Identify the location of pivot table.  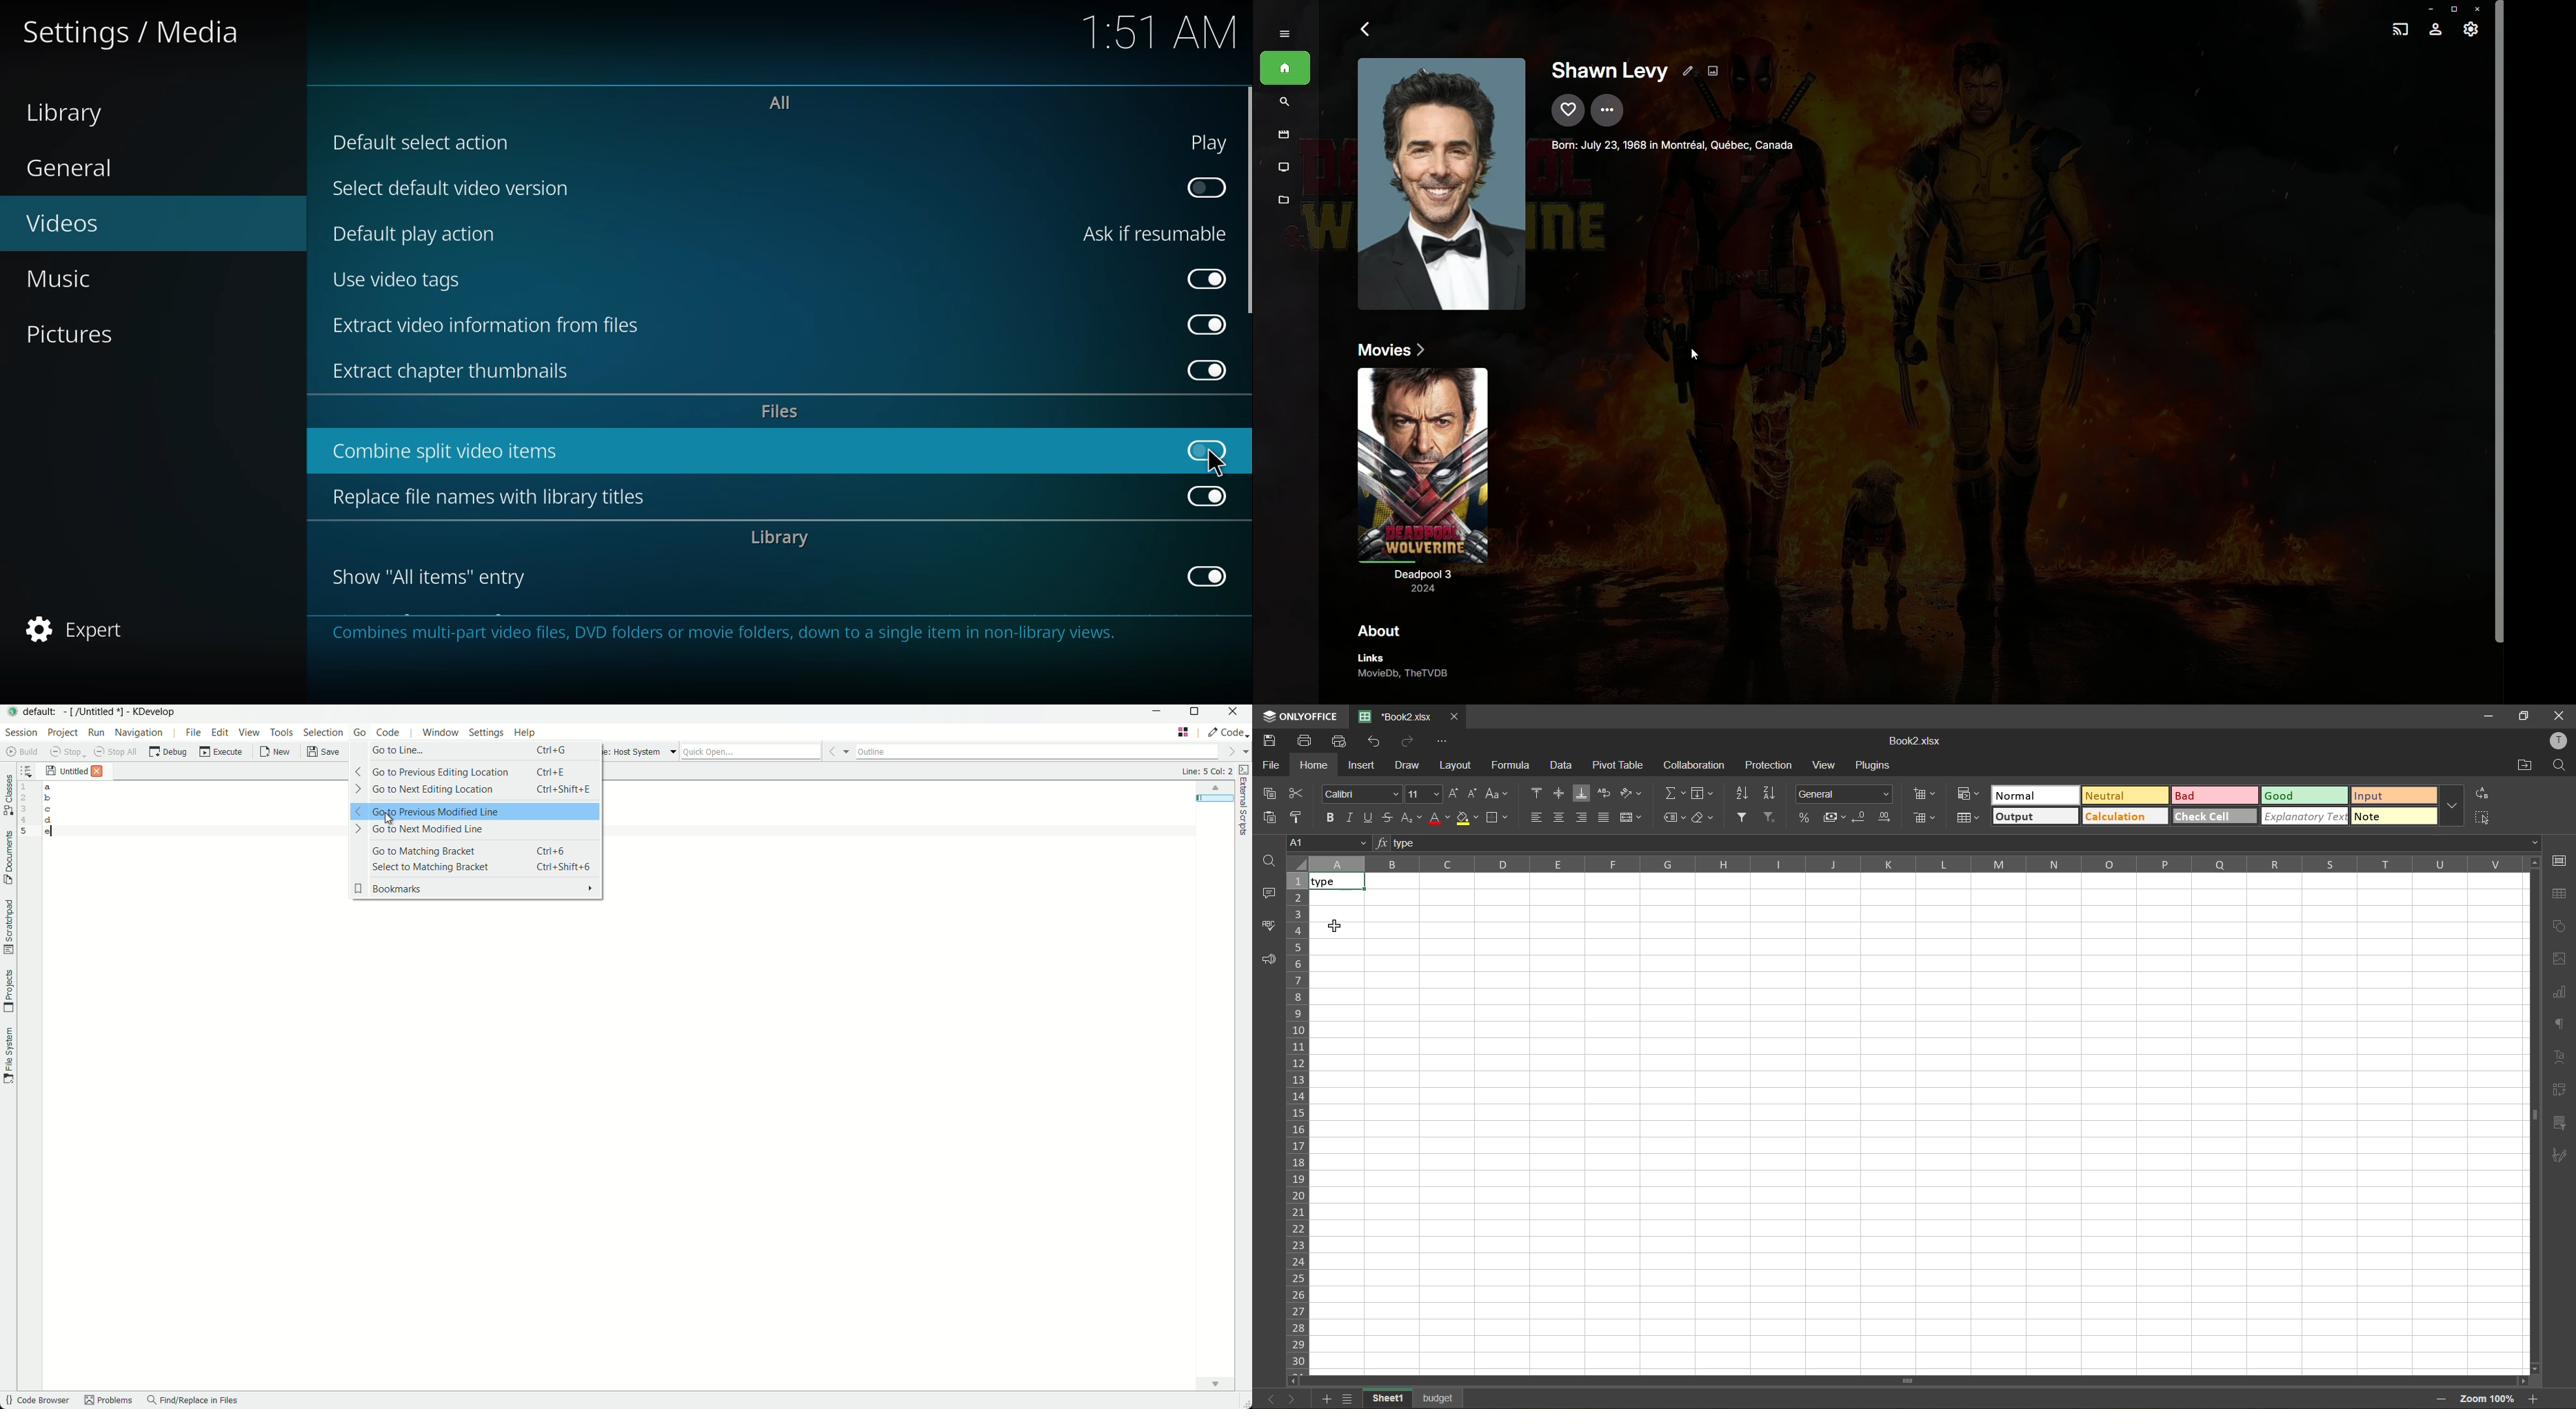
(2560, 1089).